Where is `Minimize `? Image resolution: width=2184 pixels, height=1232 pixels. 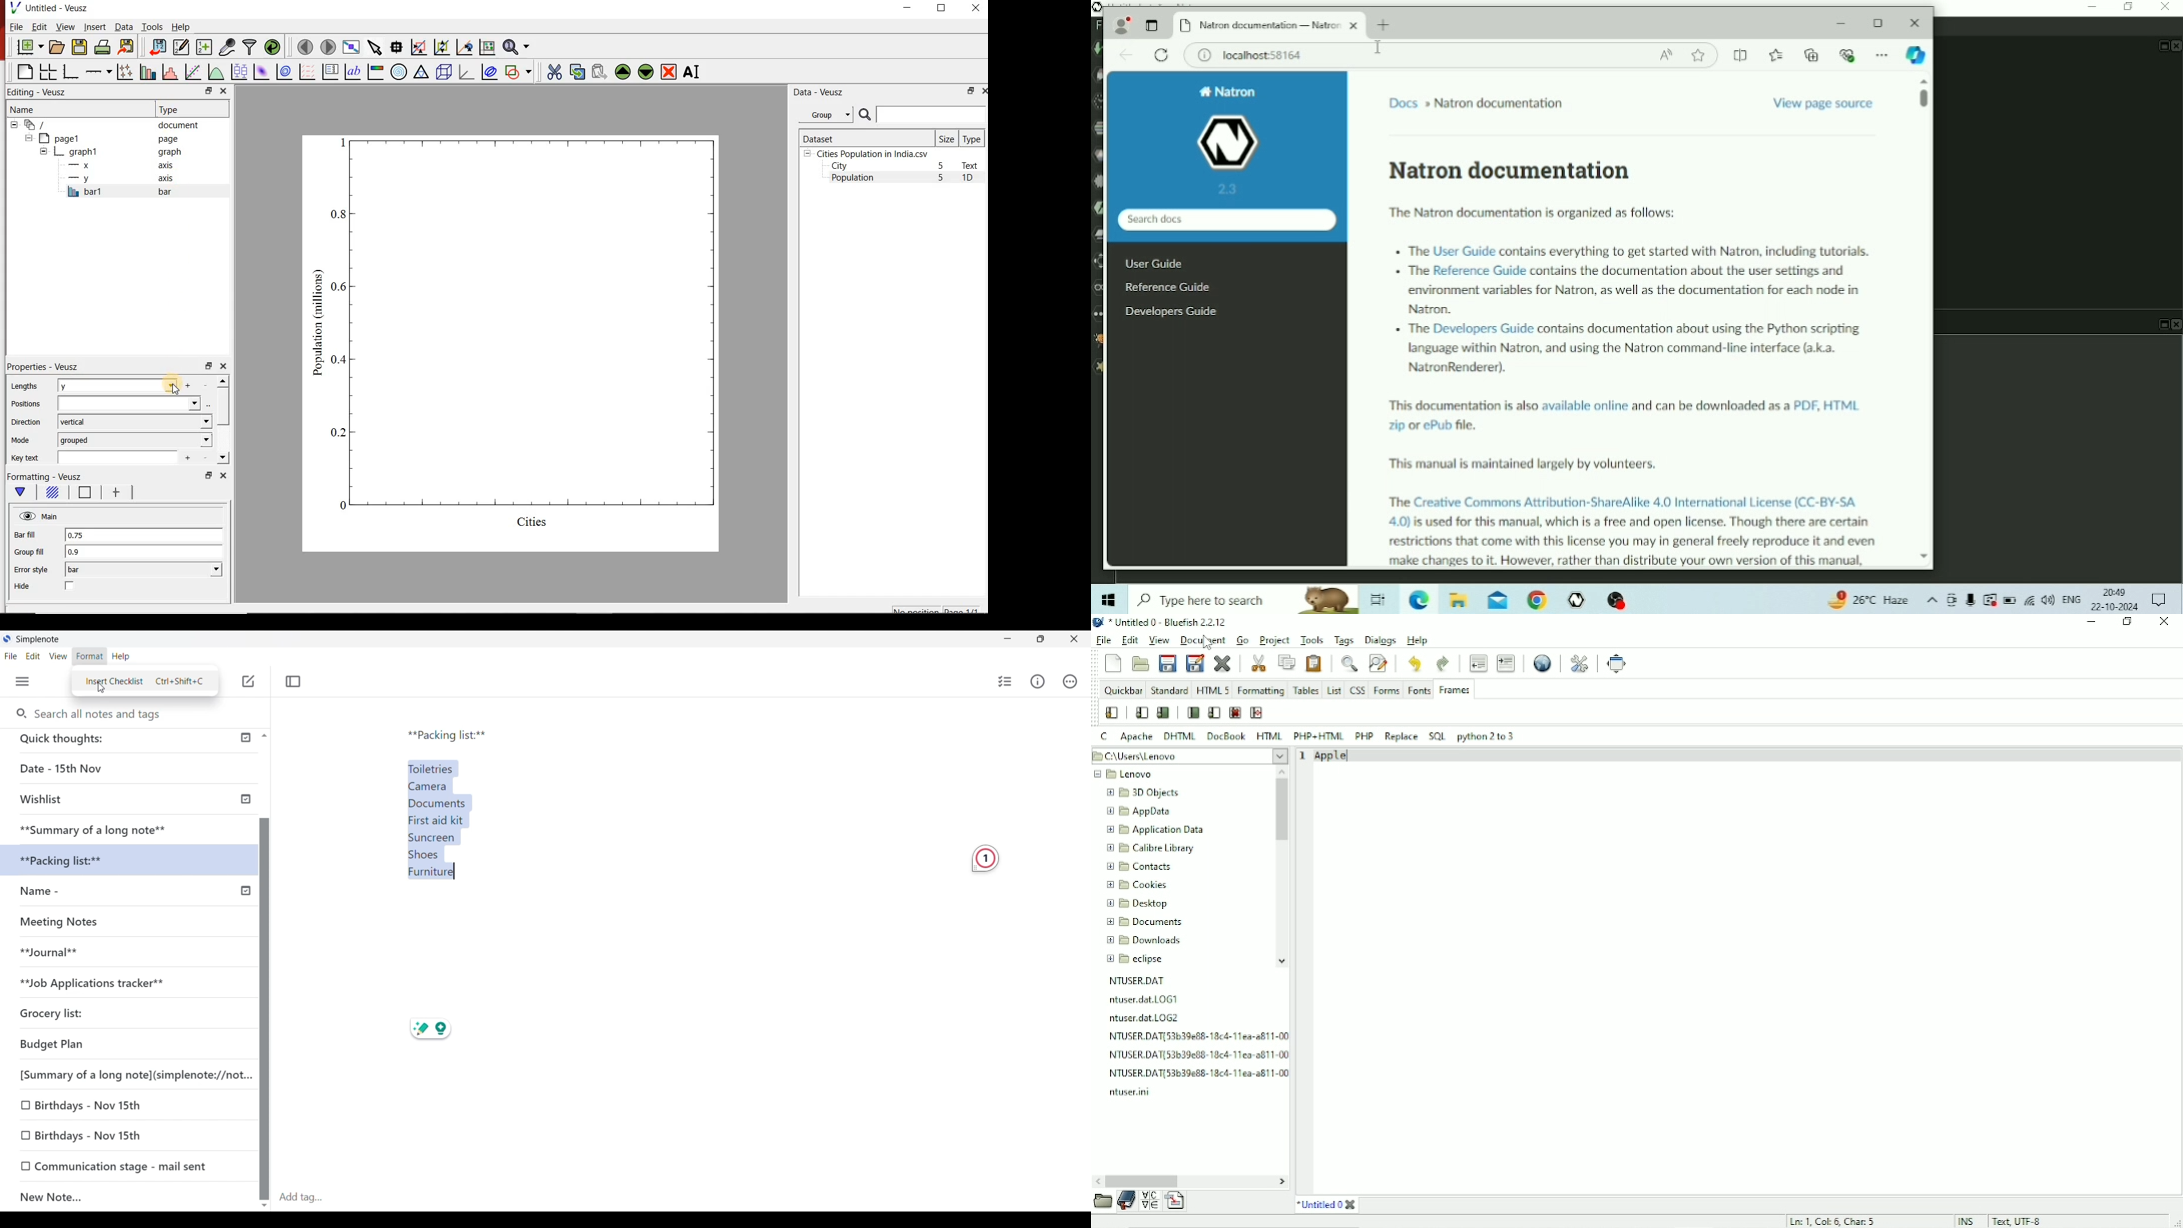
Minimize  is located at coordinates (1008, 638).